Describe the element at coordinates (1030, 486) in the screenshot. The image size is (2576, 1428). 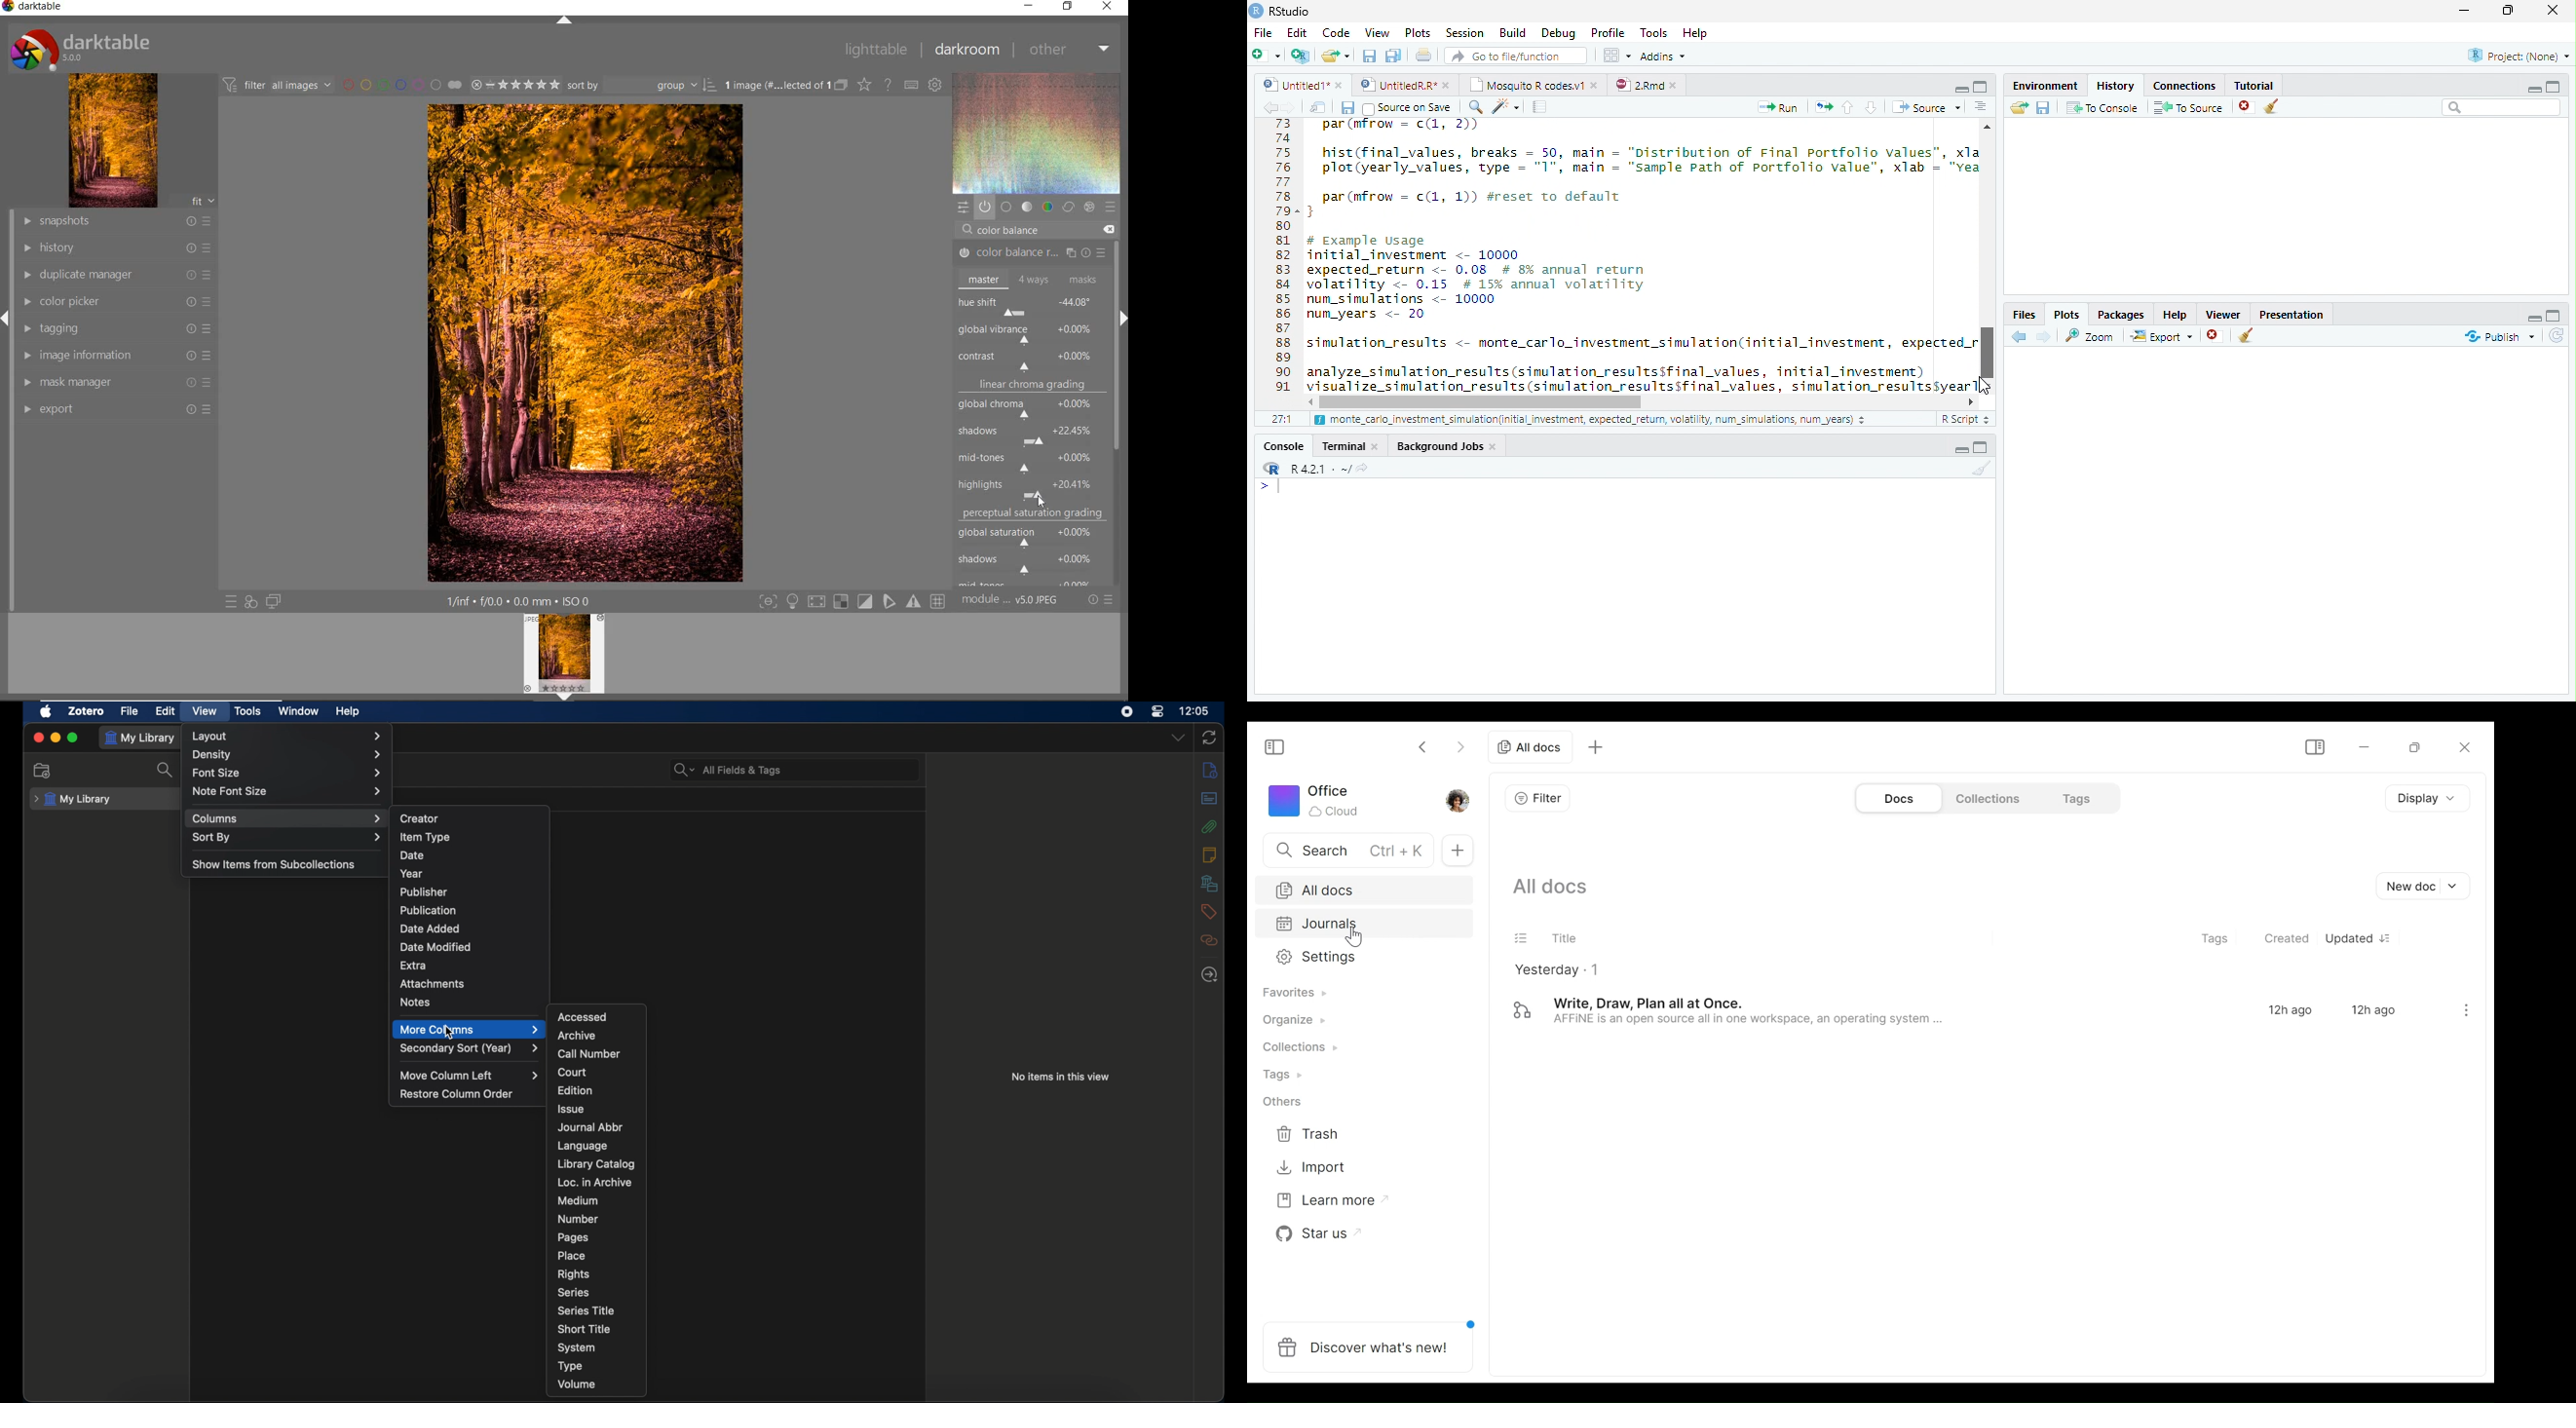
I see `highlights` at that location.